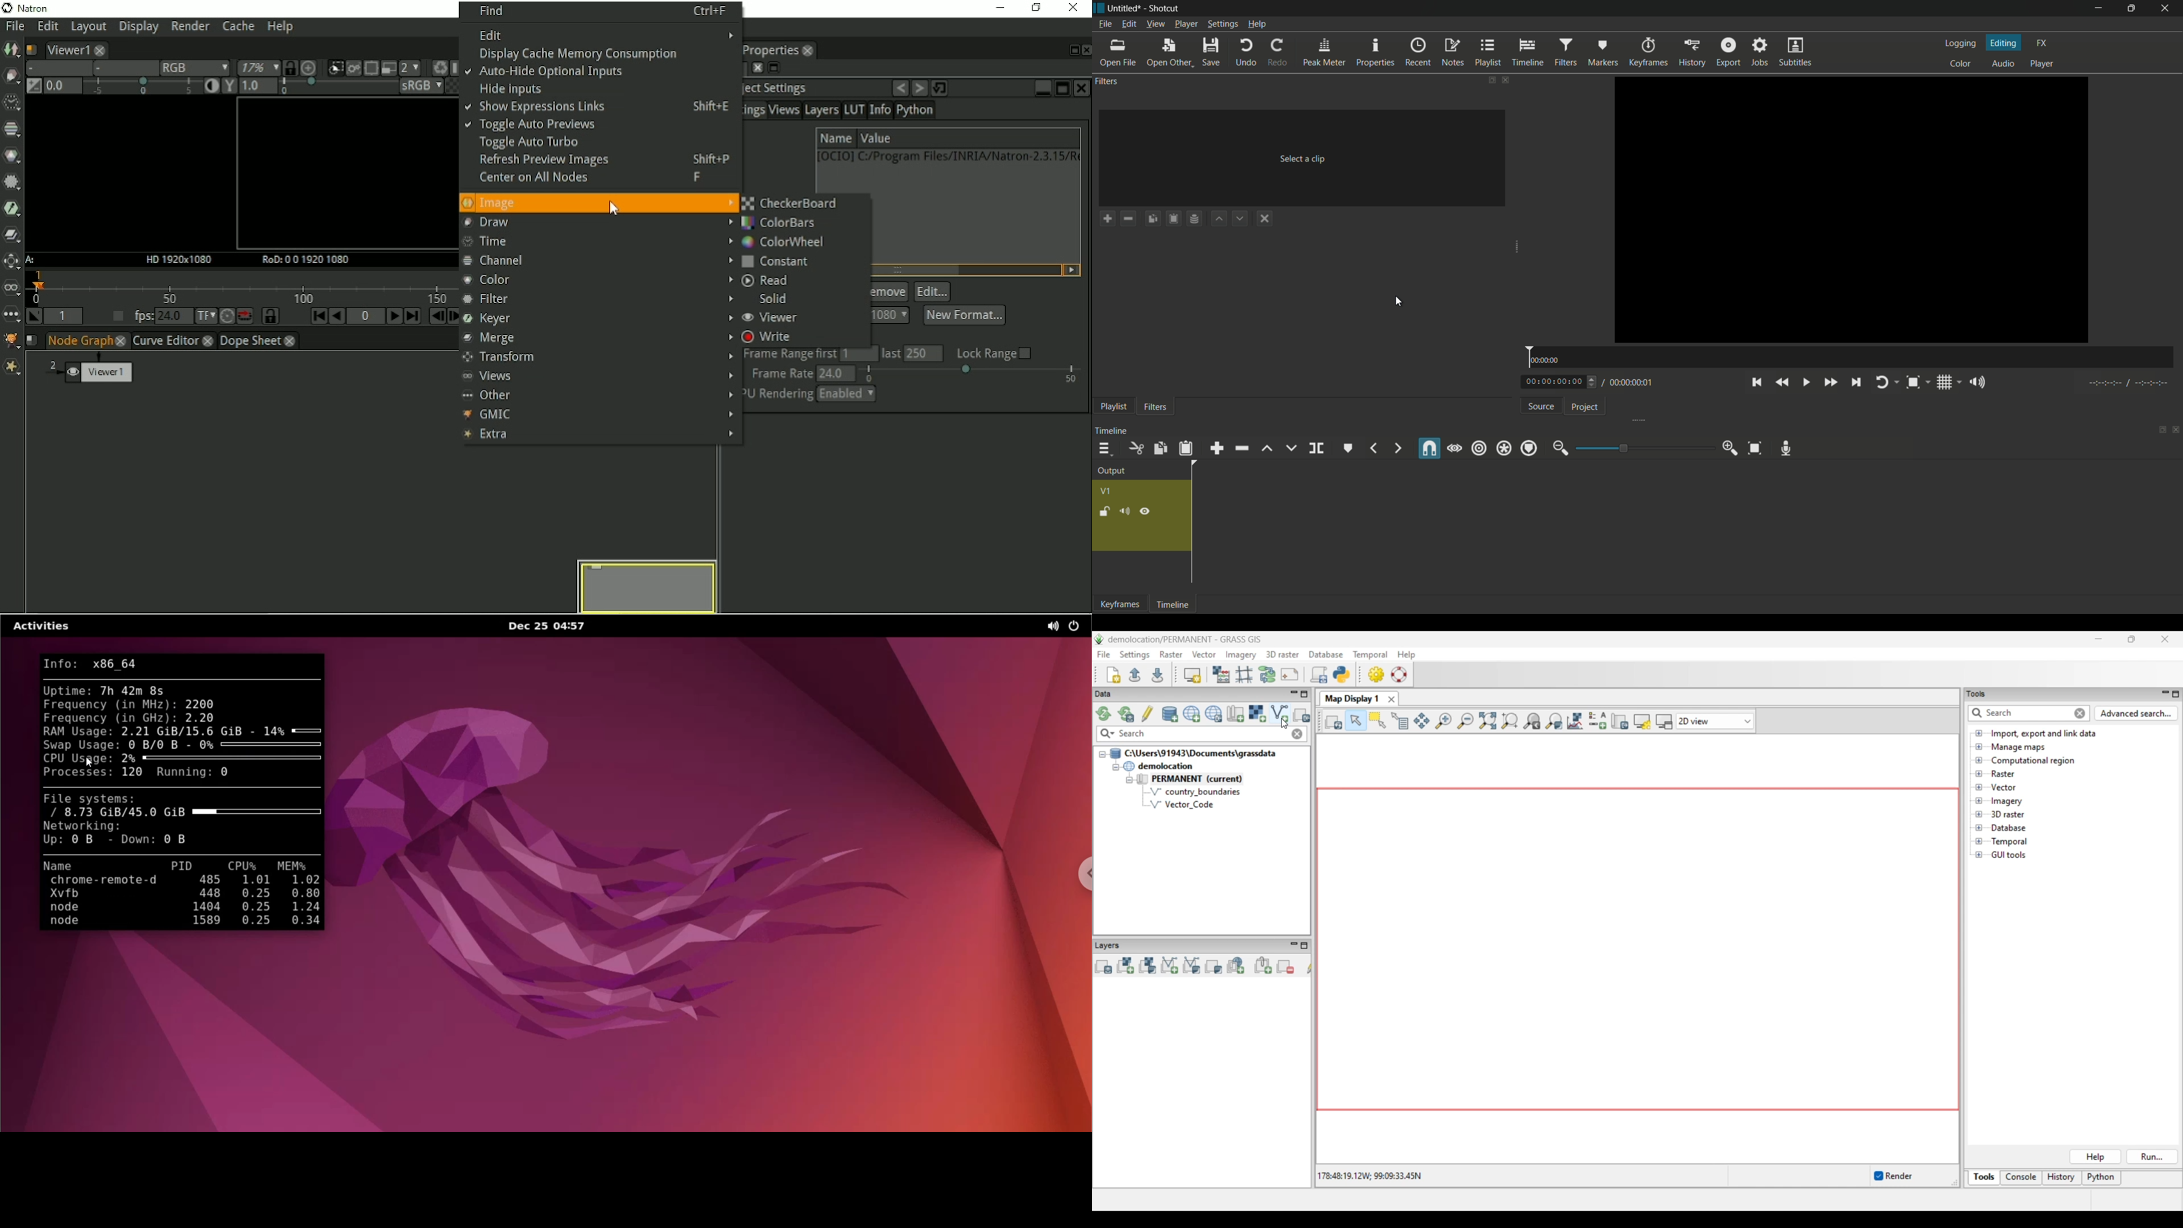  I want to click on adjustment bar, so click(1641, 448).